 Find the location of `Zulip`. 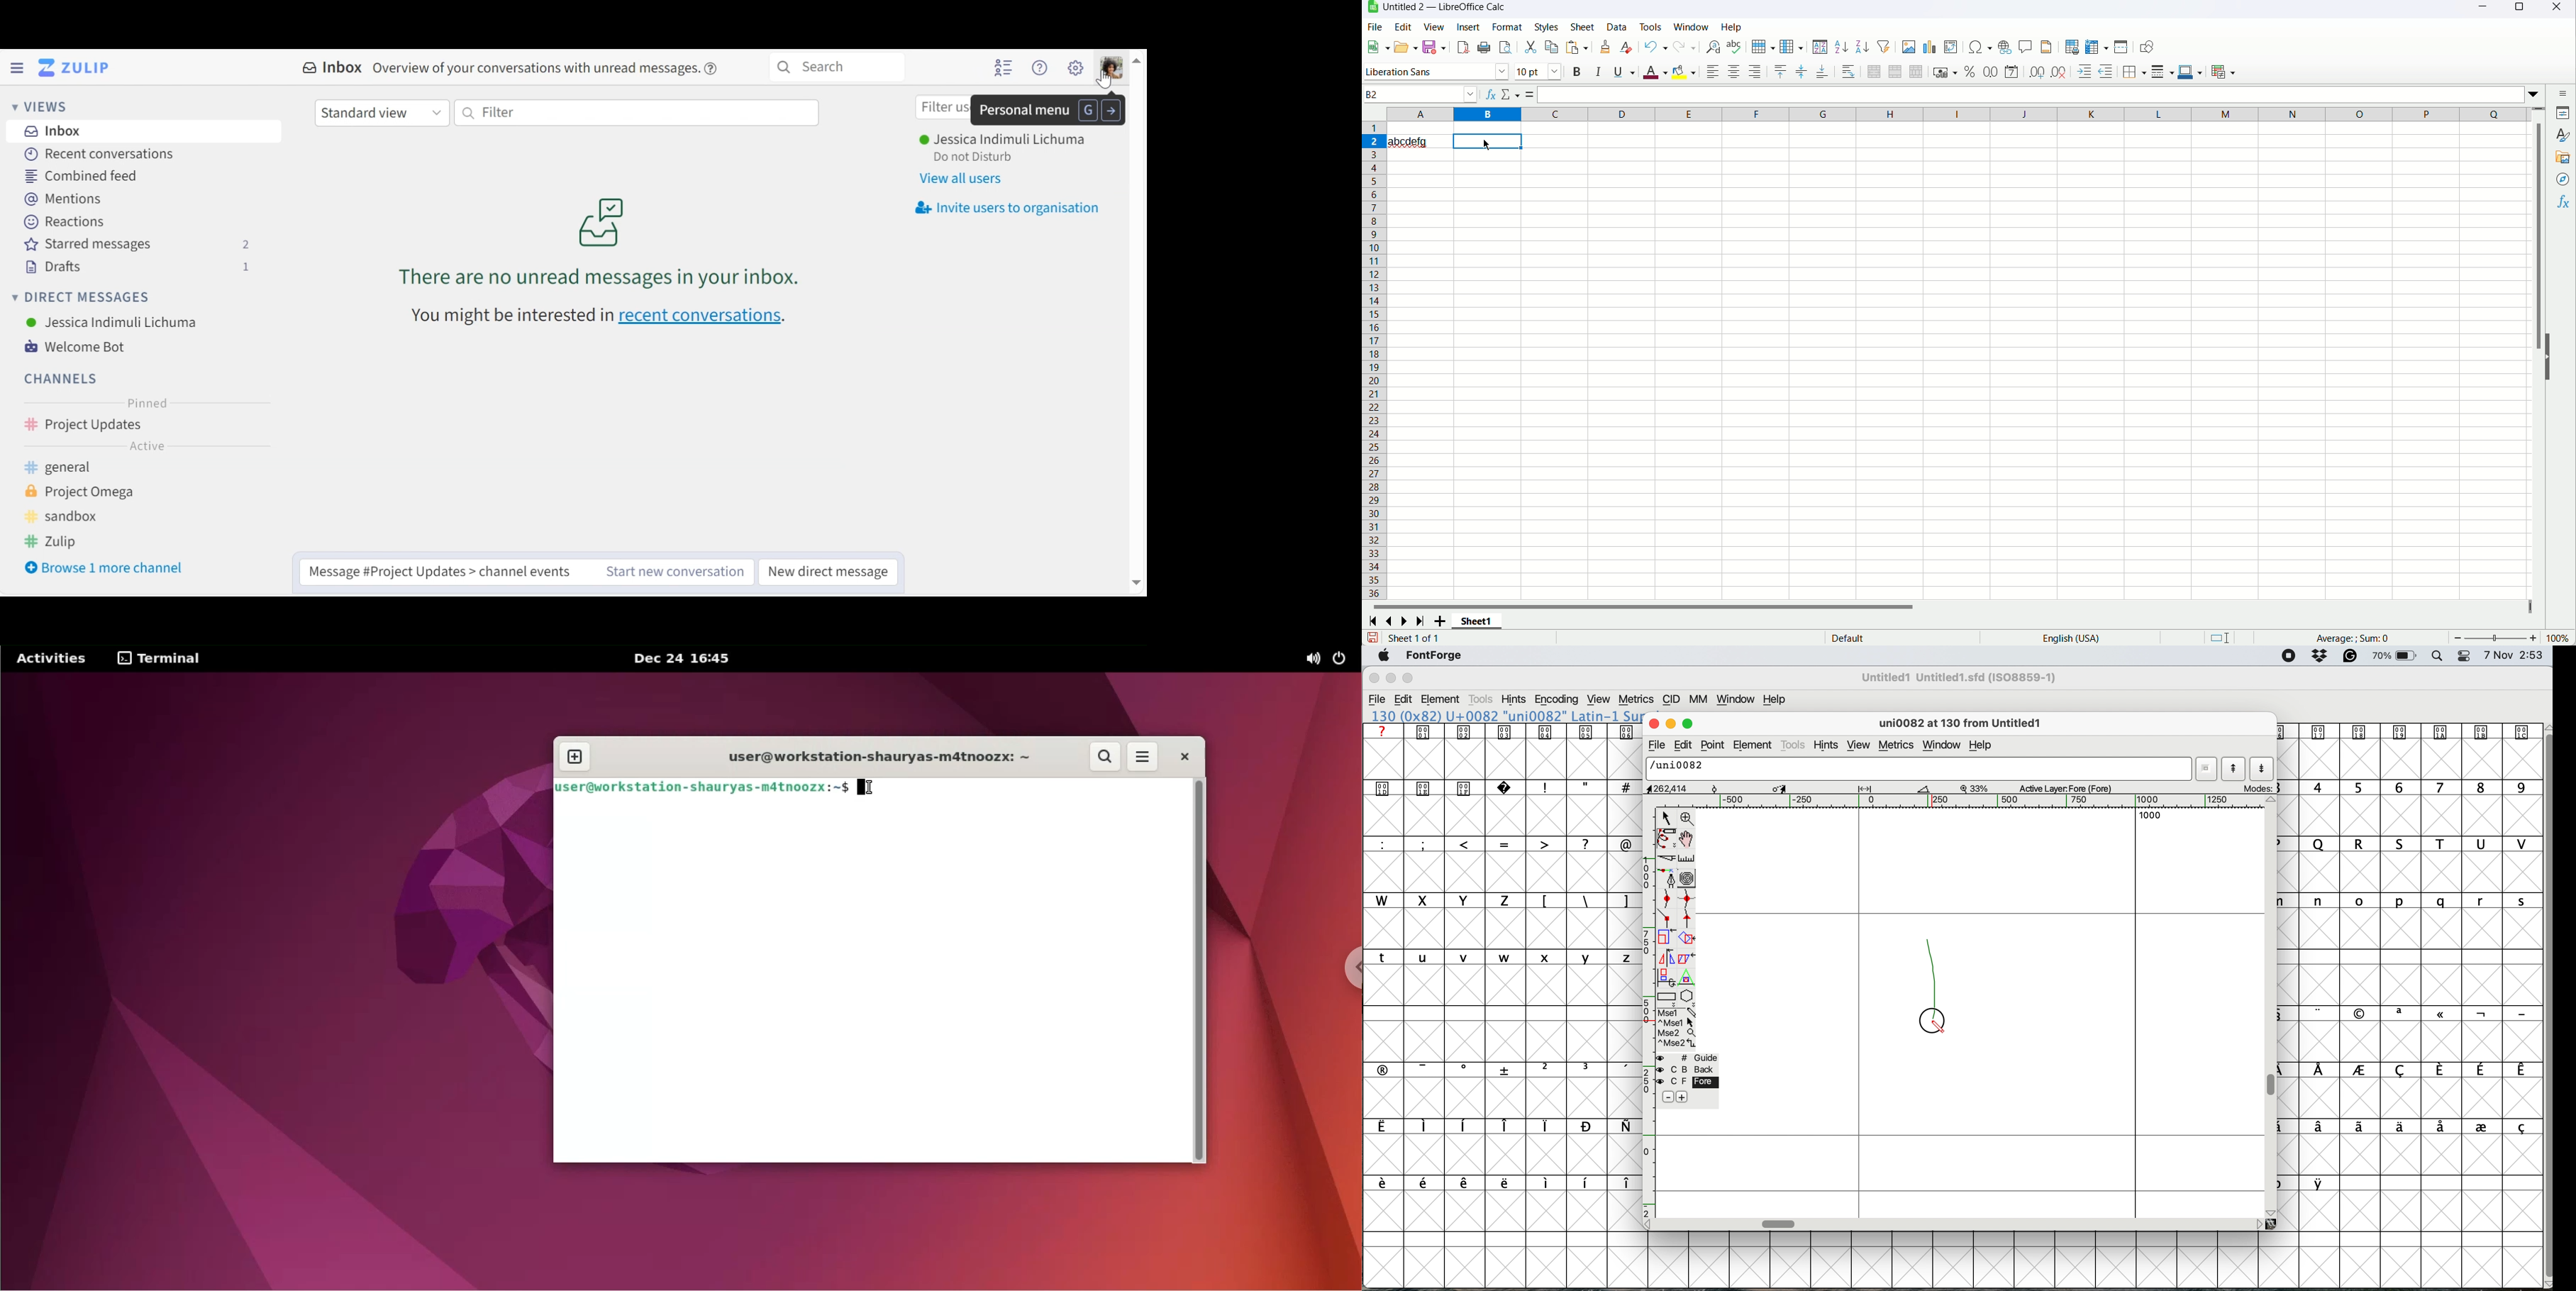

Zulip is located at coordinates (62, 543).